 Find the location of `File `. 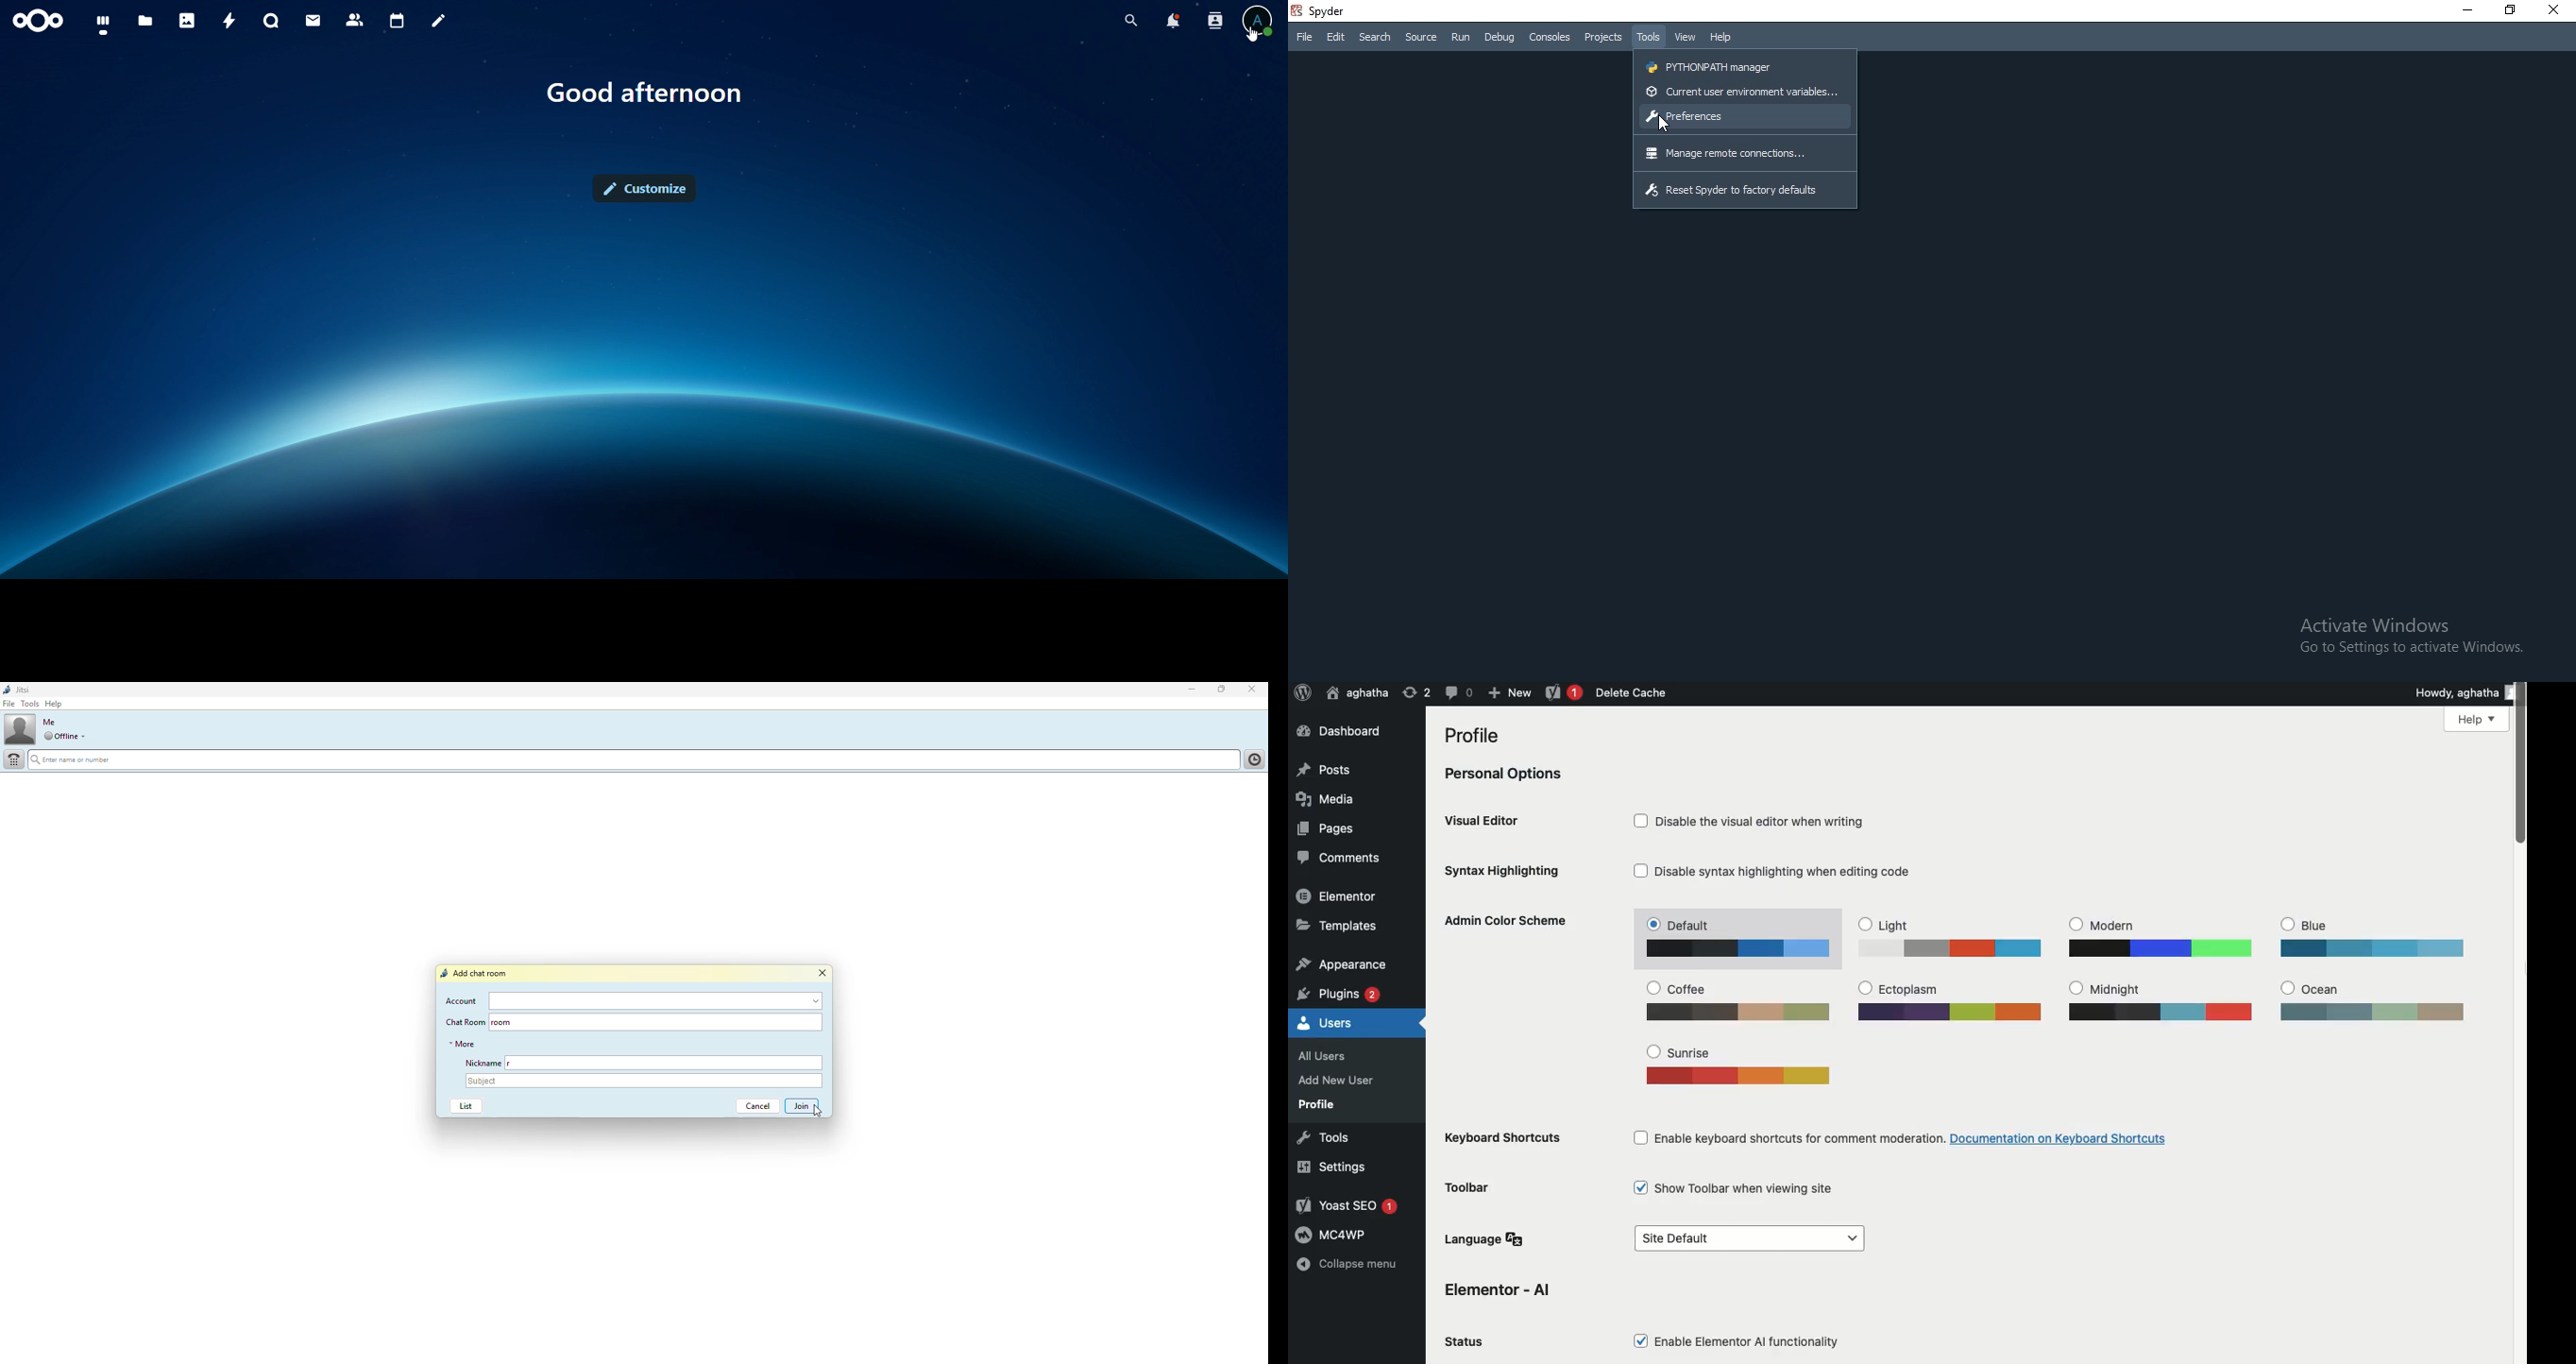

File  is located at coordinates (1301, 39).